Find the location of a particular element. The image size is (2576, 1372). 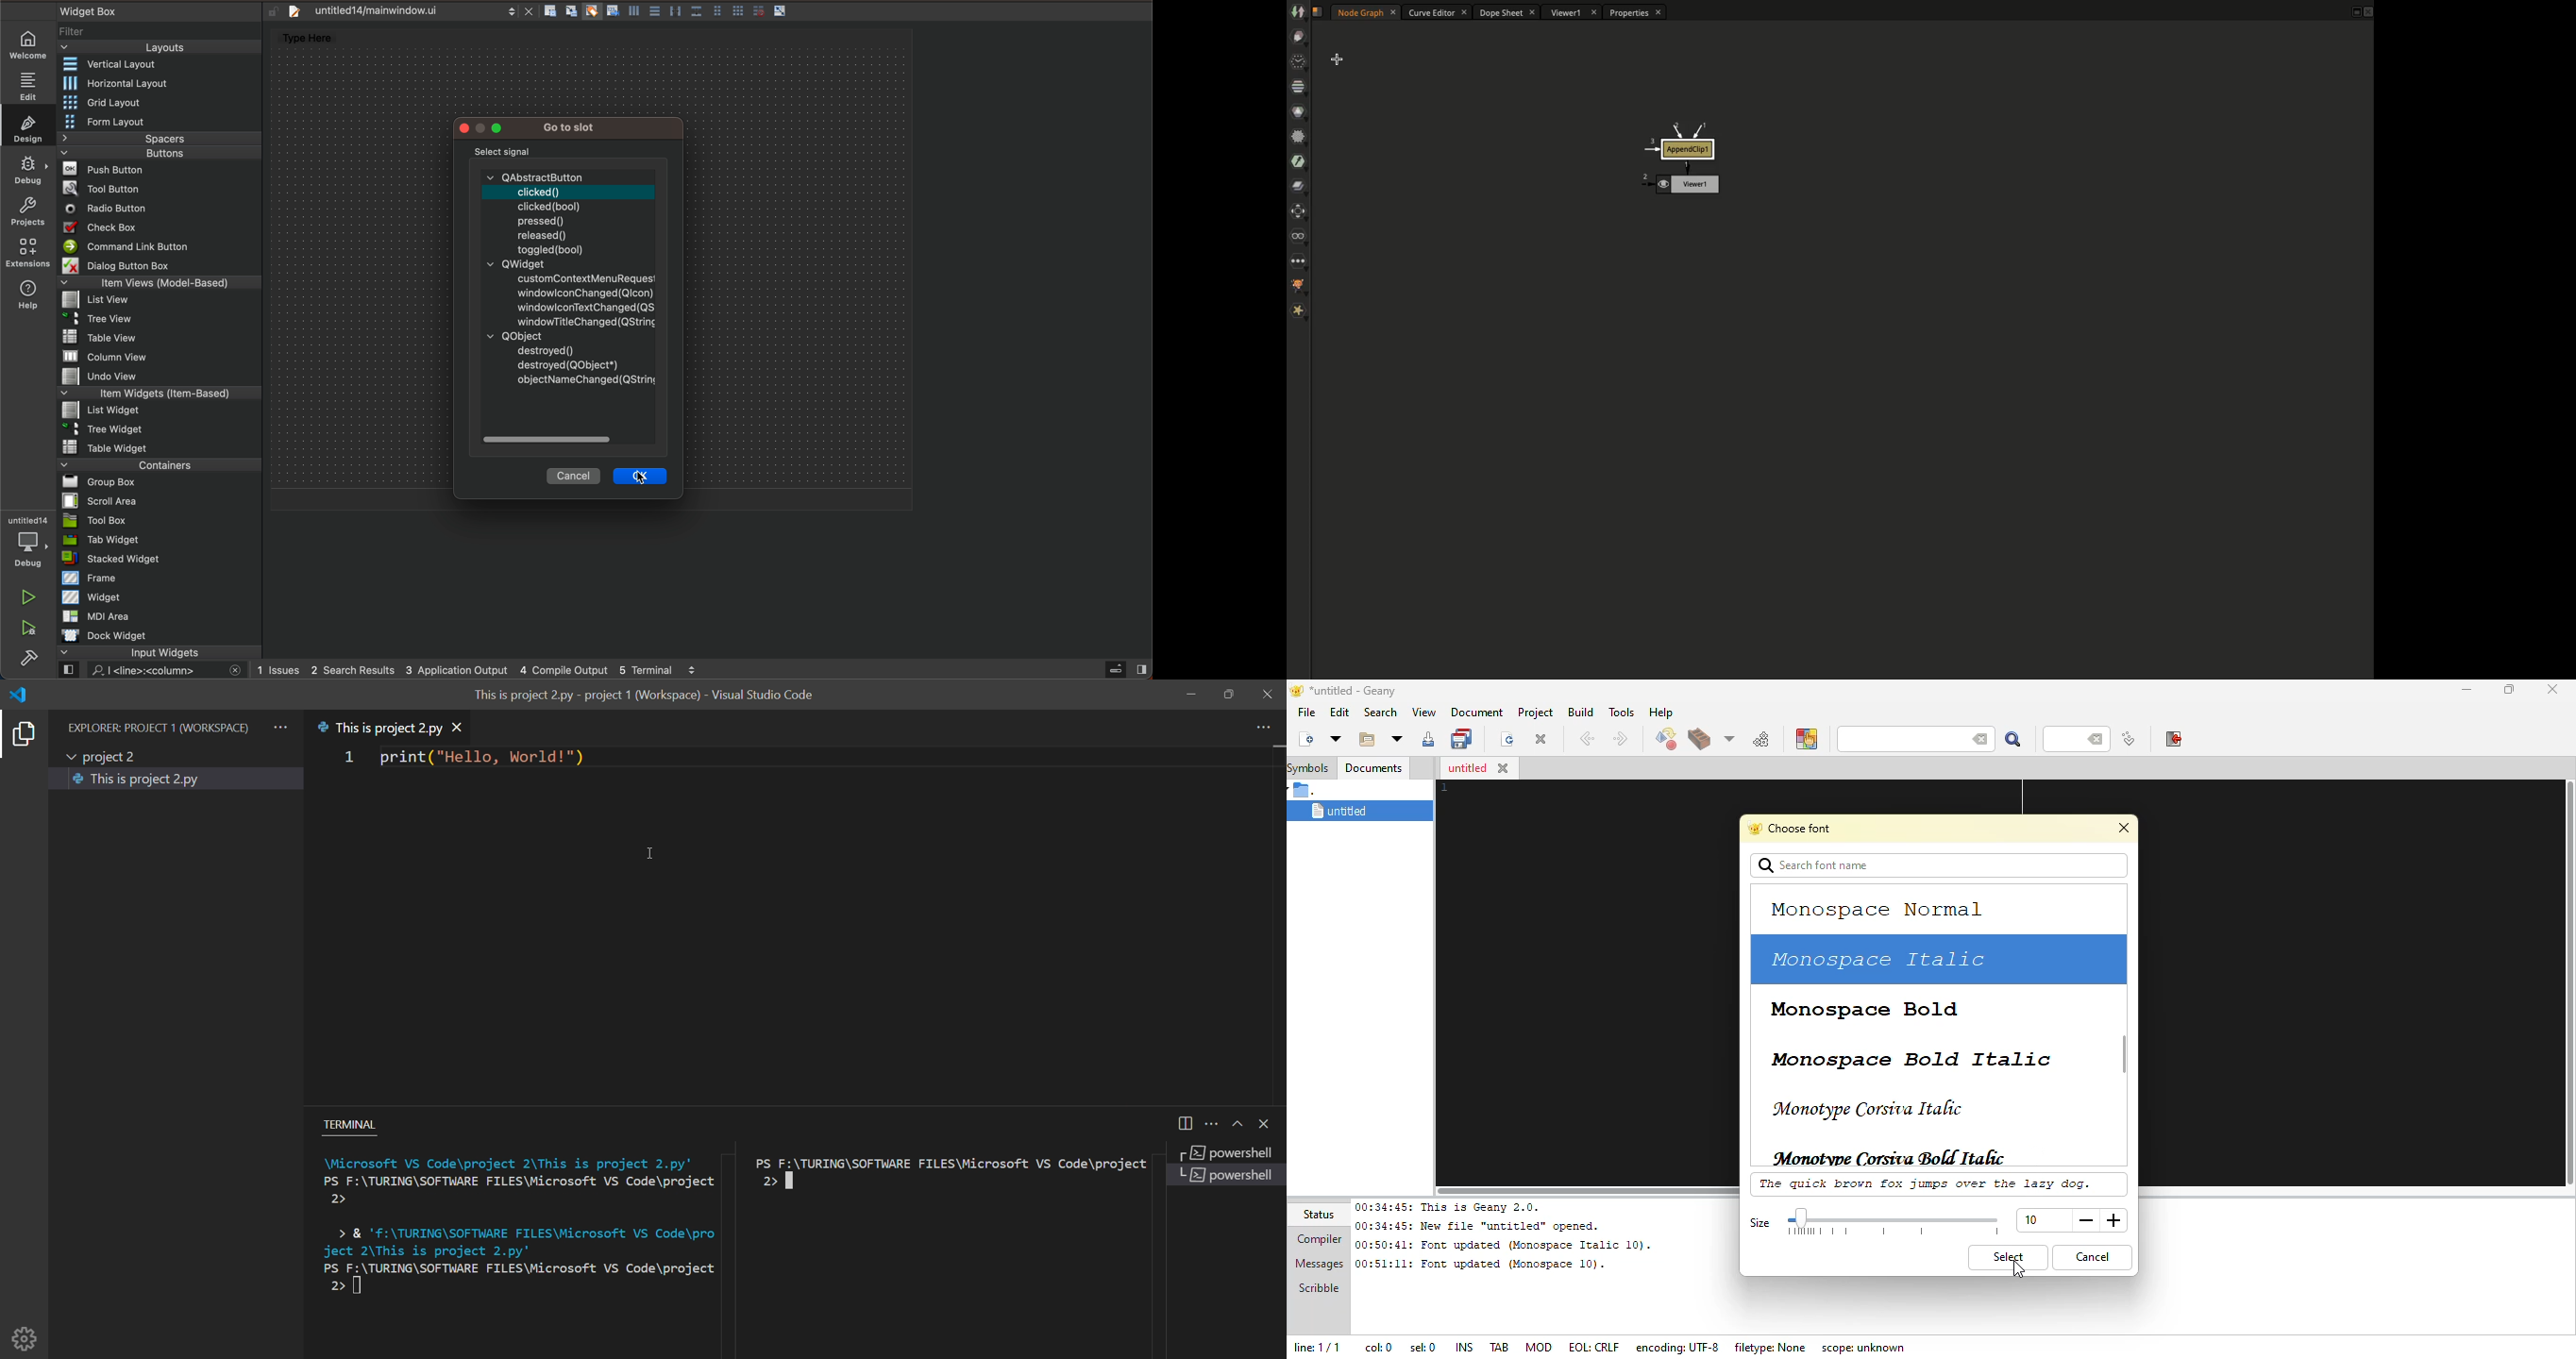

cancel is located at coordinates (2093, 1258).